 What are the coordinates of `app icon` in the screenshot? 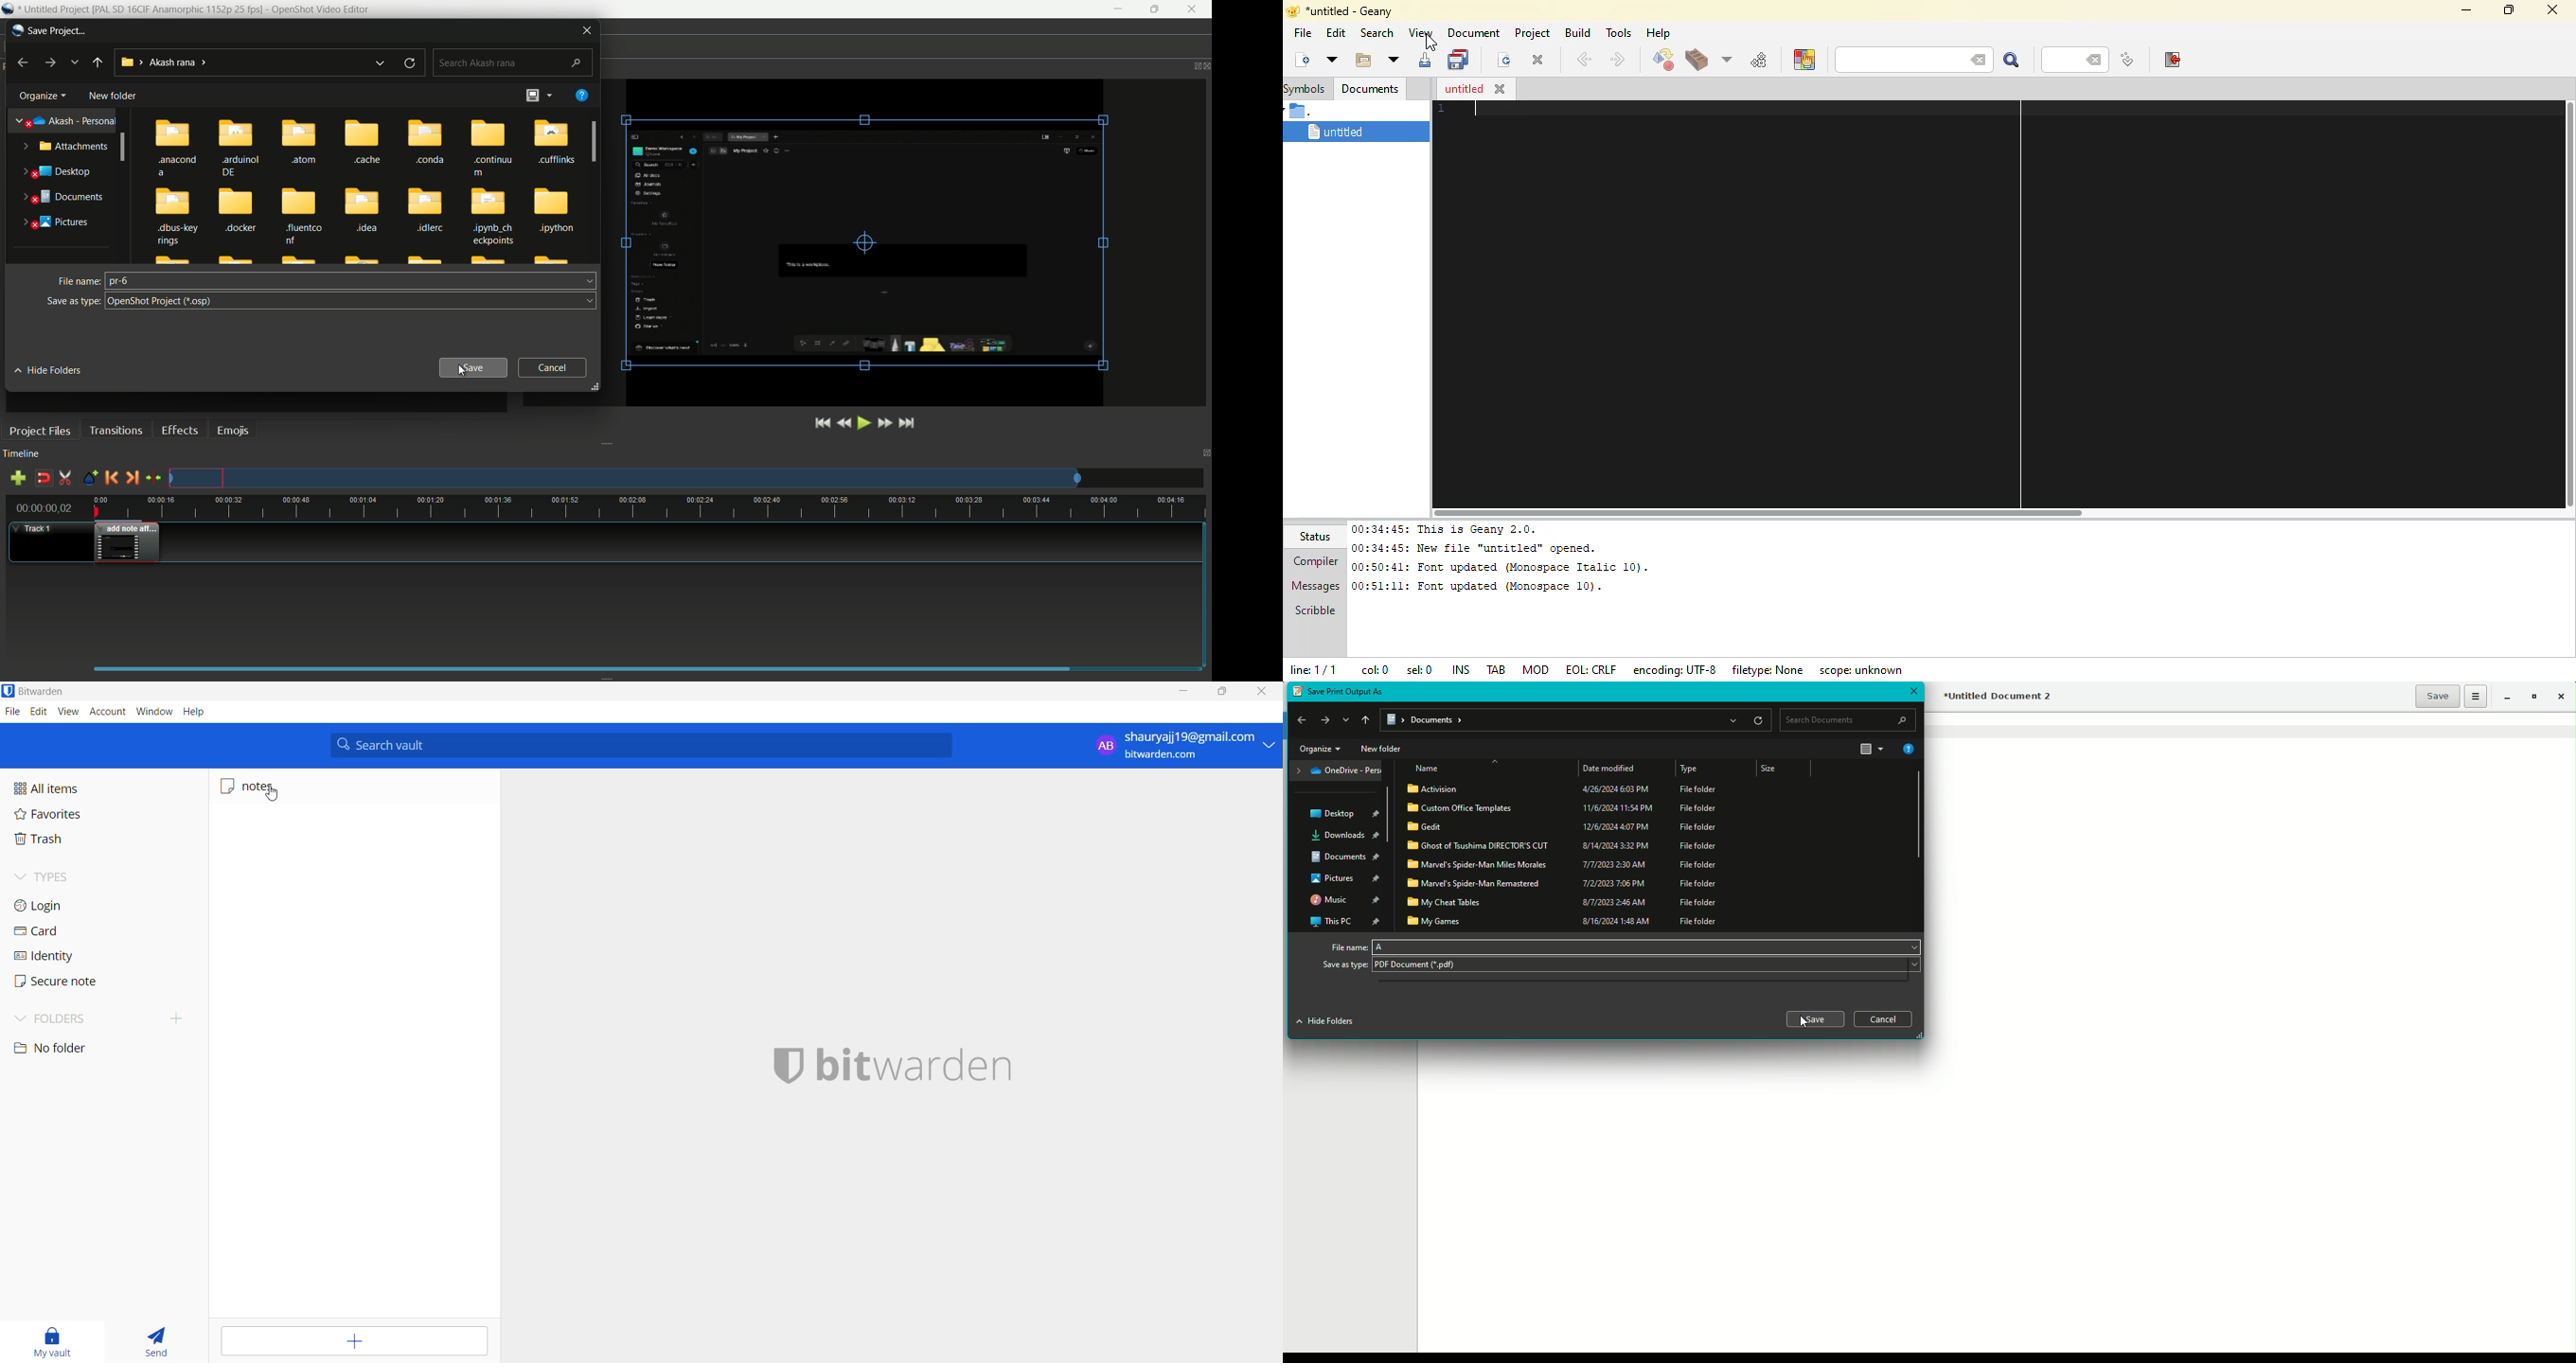 It's located at (16, 29).